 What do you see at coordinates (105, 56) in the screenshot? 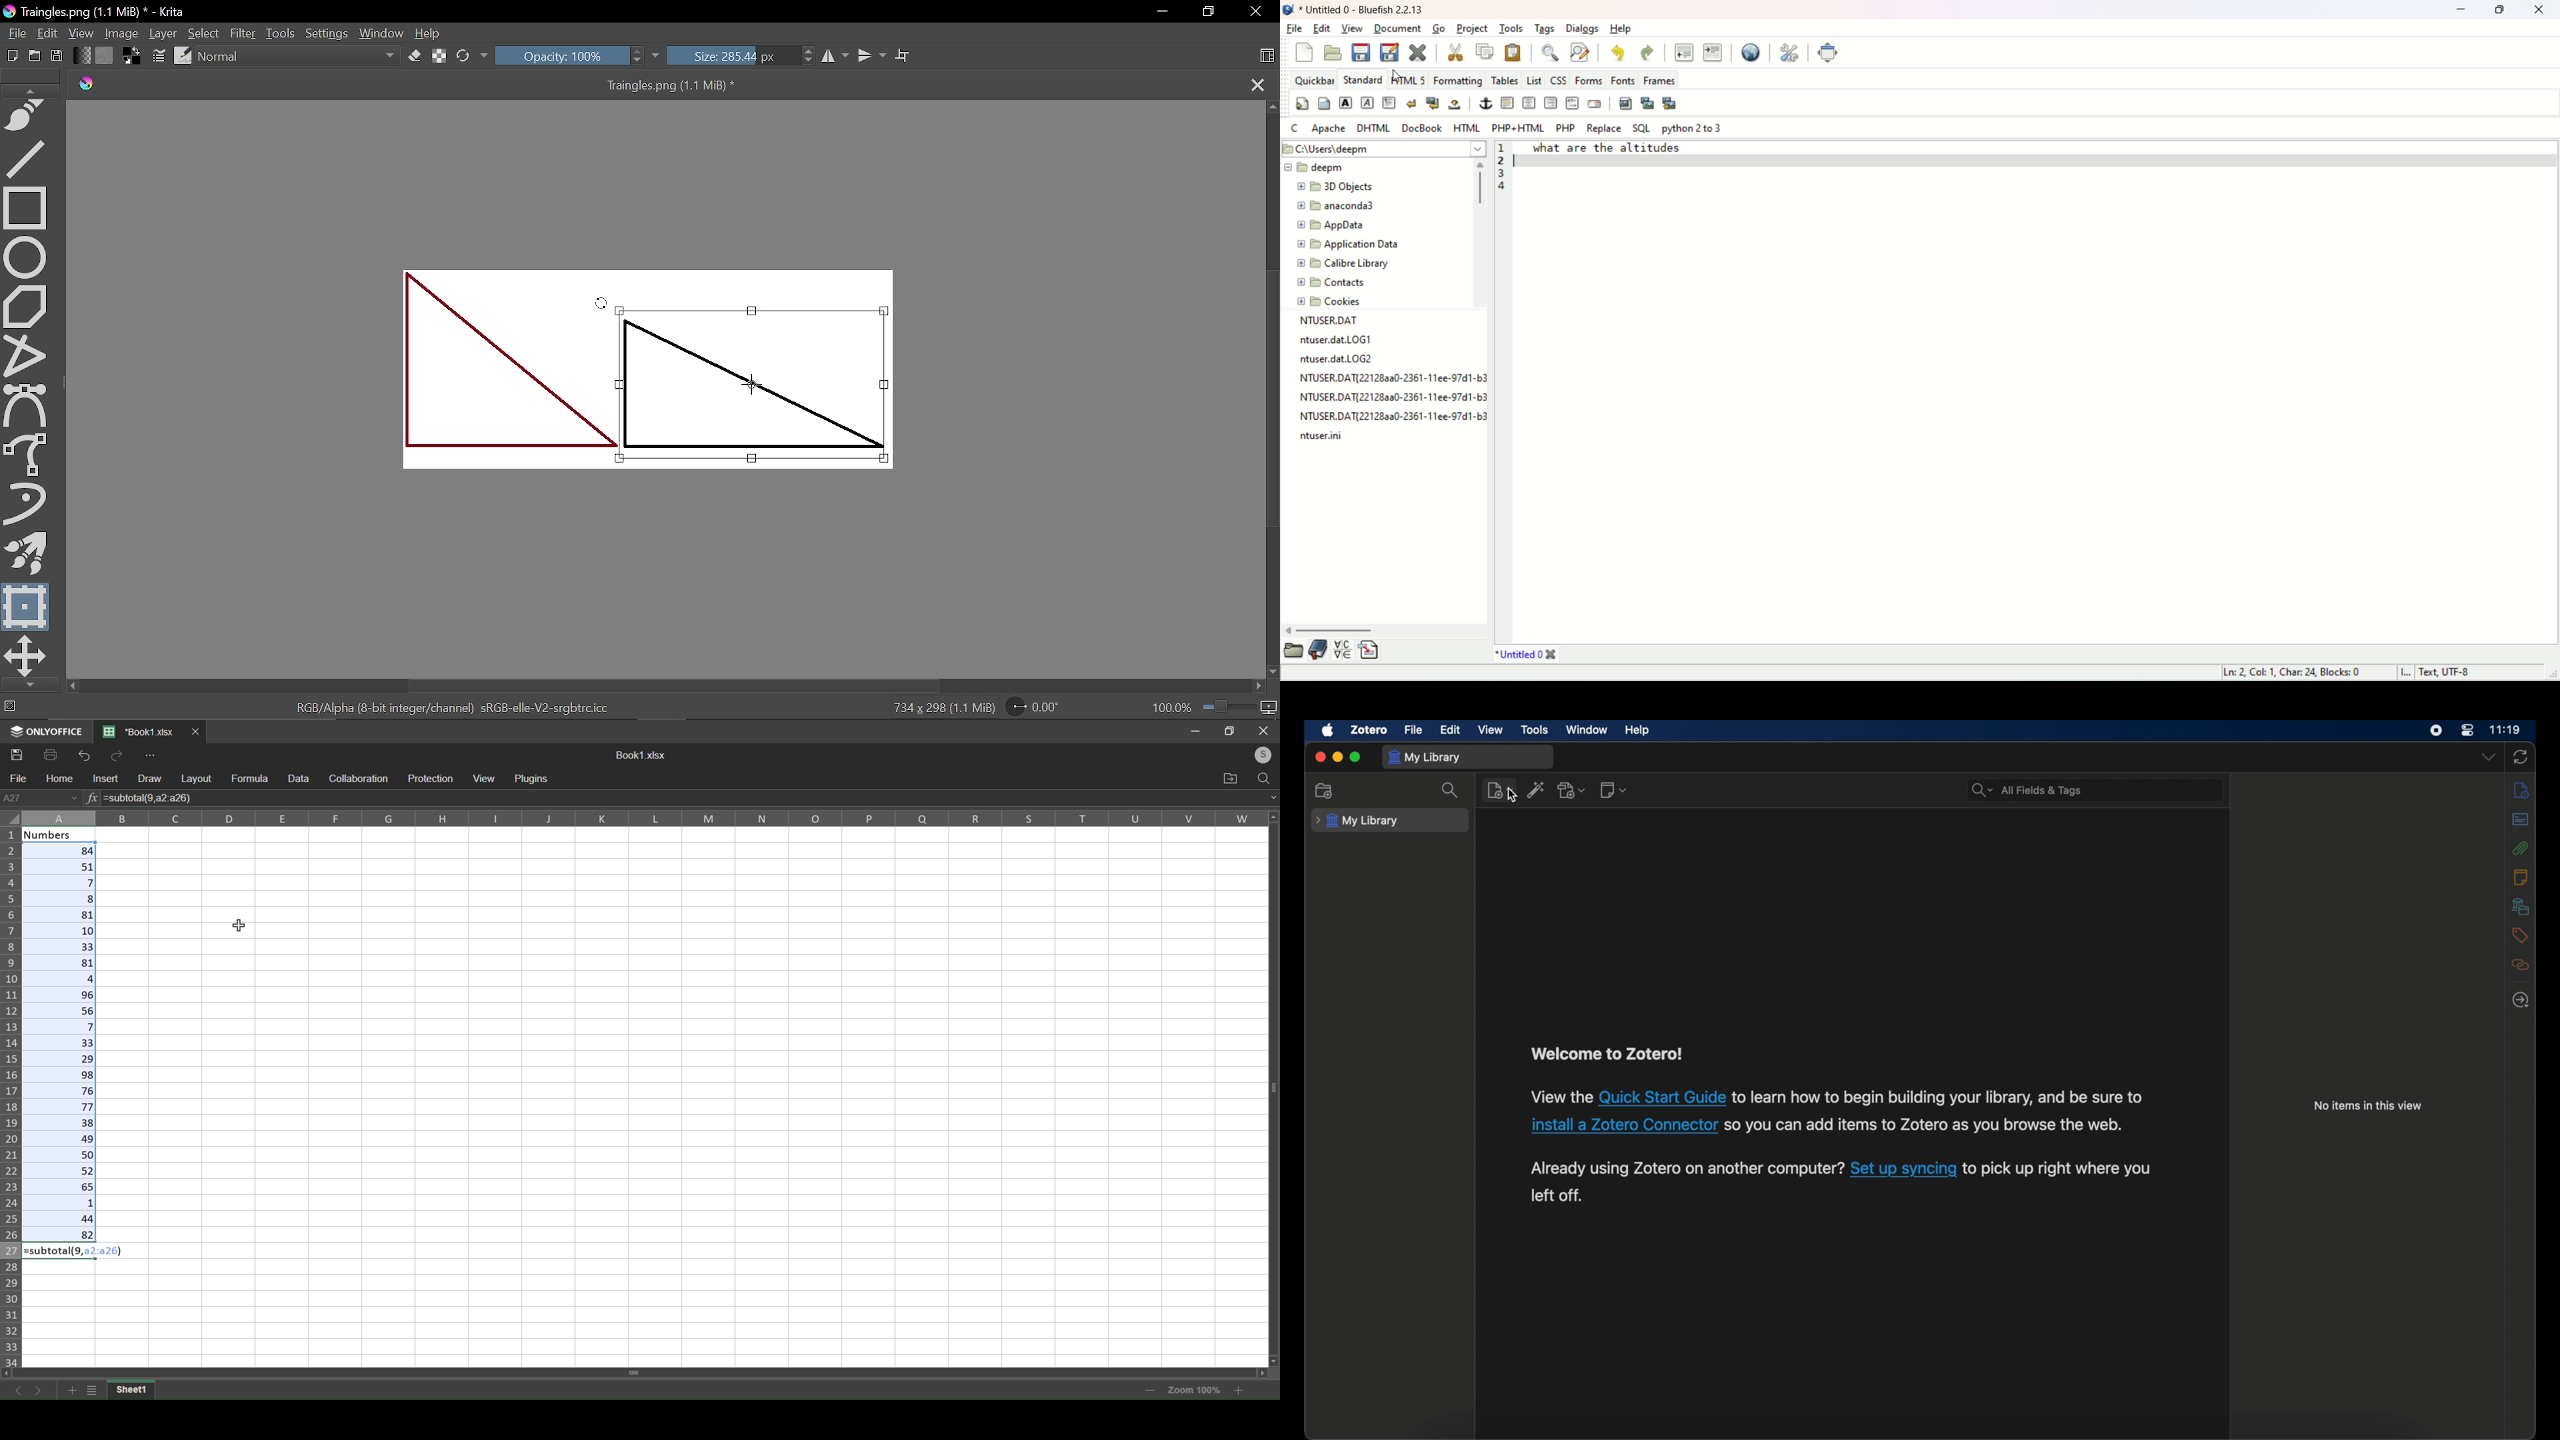
I see `Fill pattern` at bounding box center [105, 56].